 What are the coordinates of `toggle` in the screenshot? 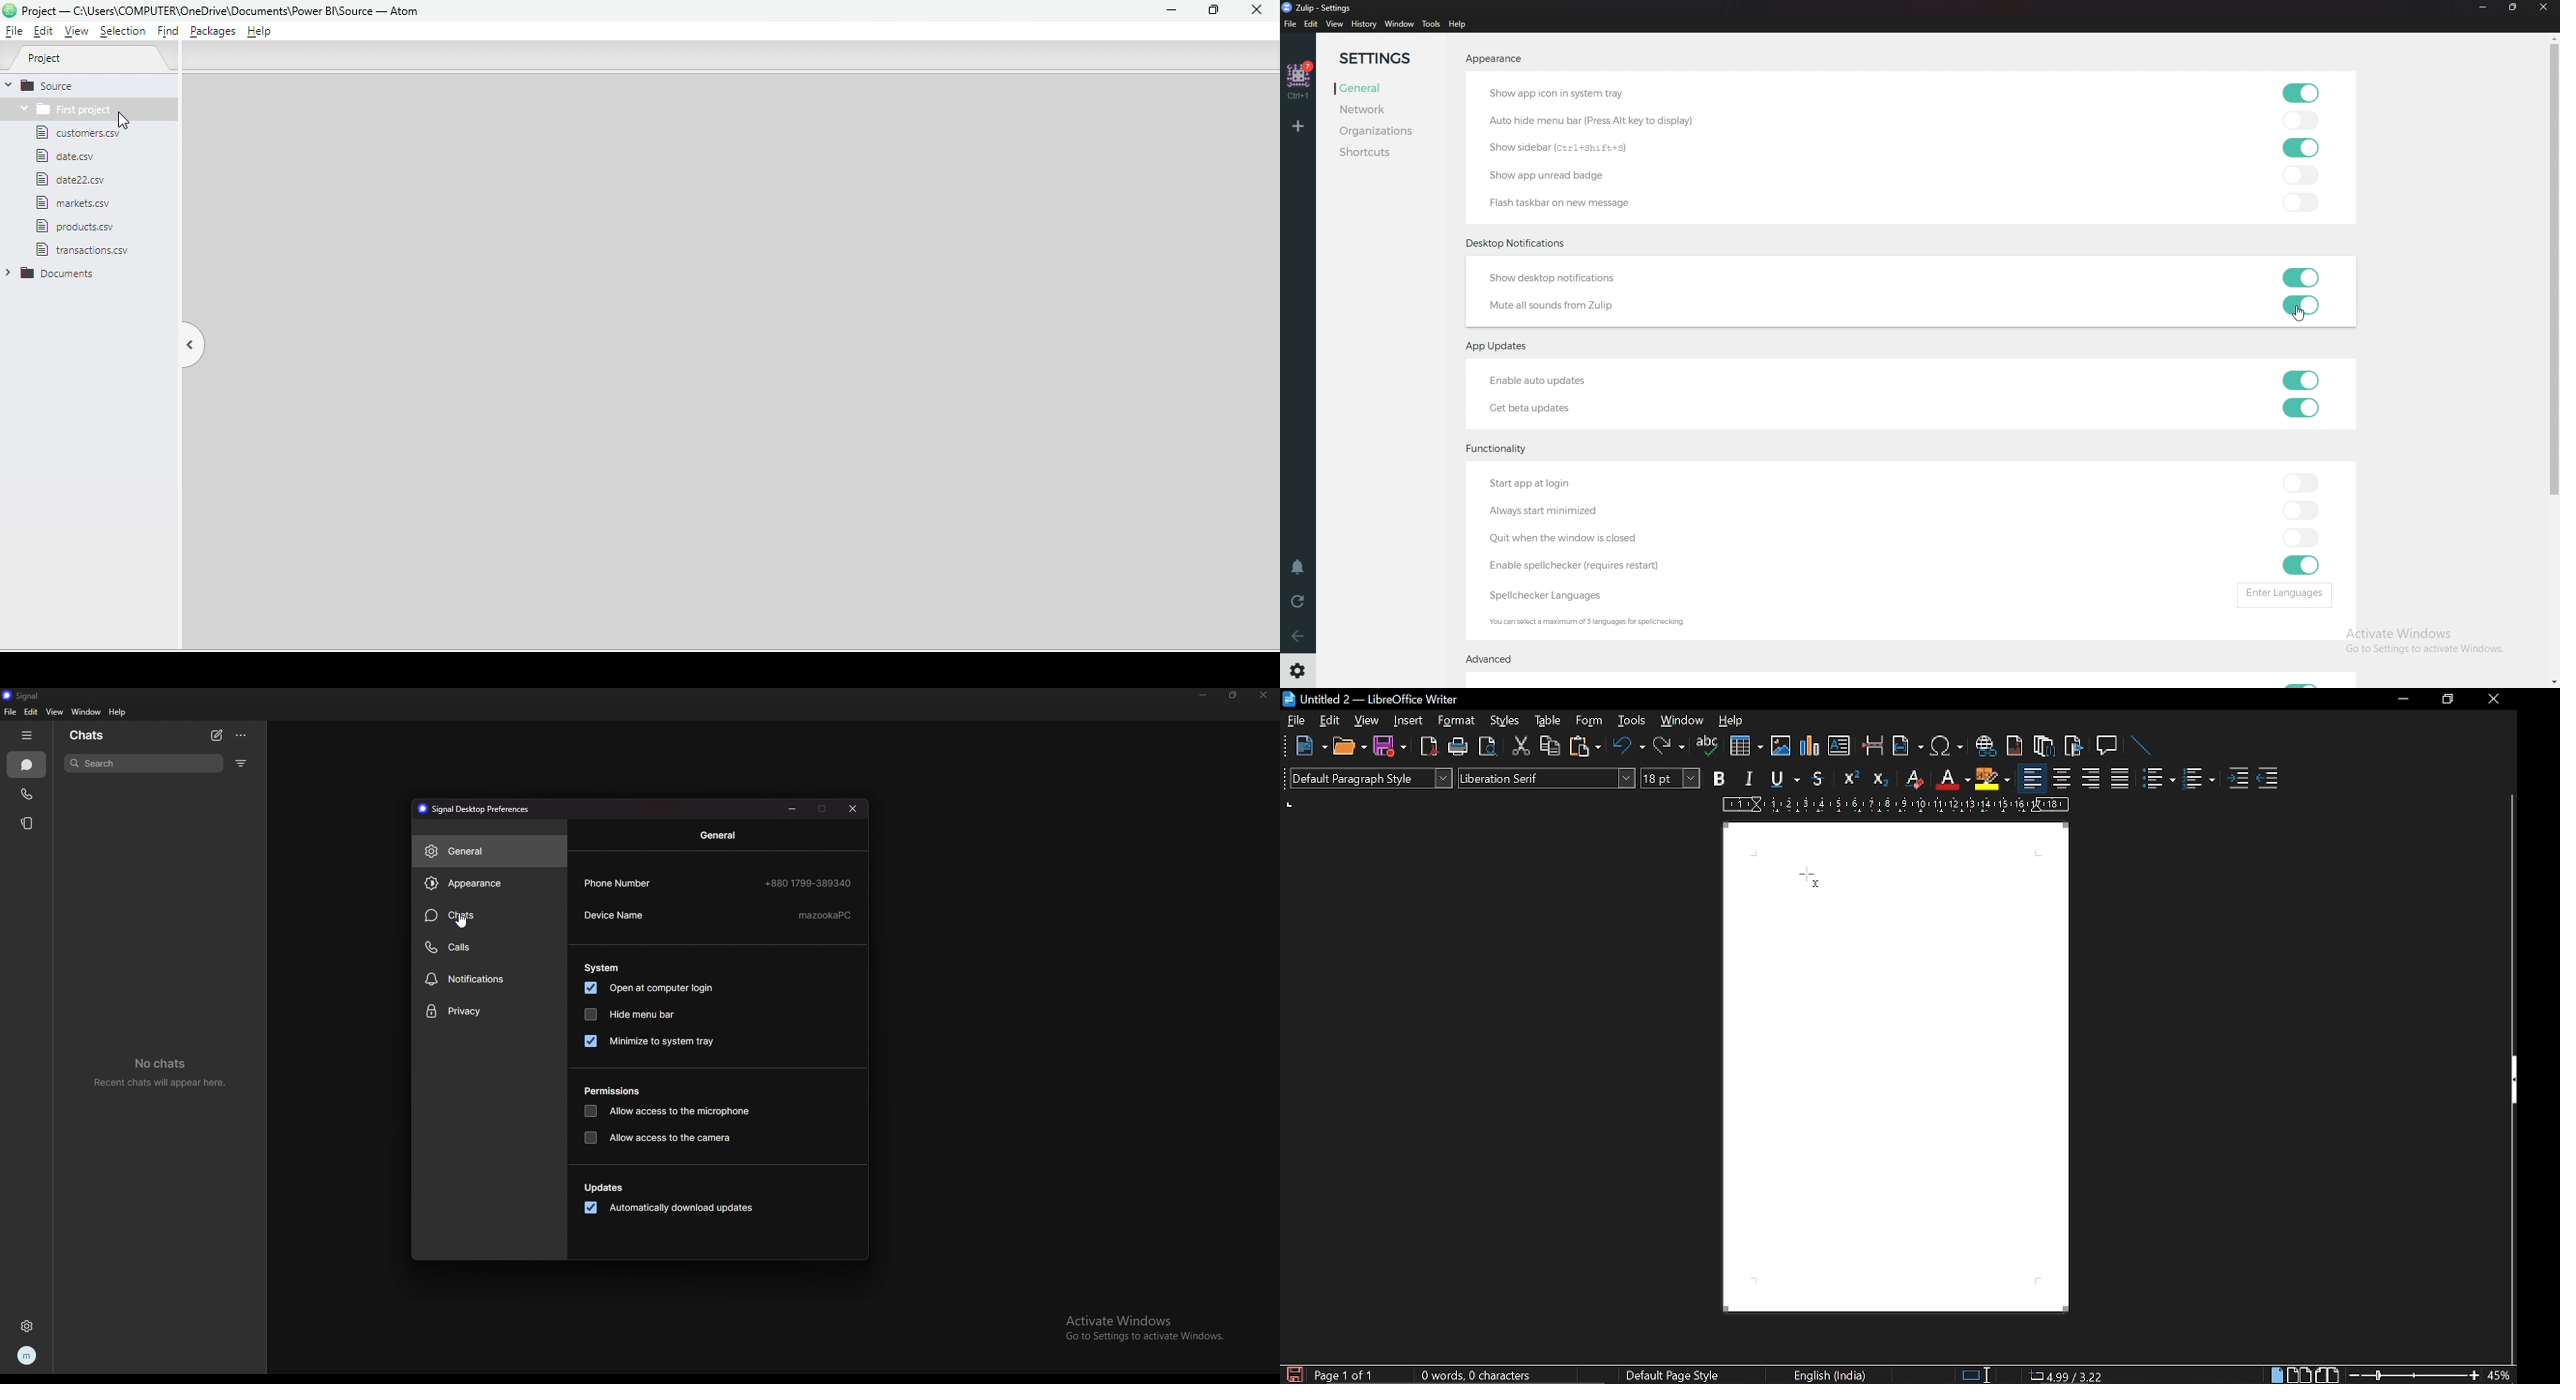 It's located at (2301, 279).